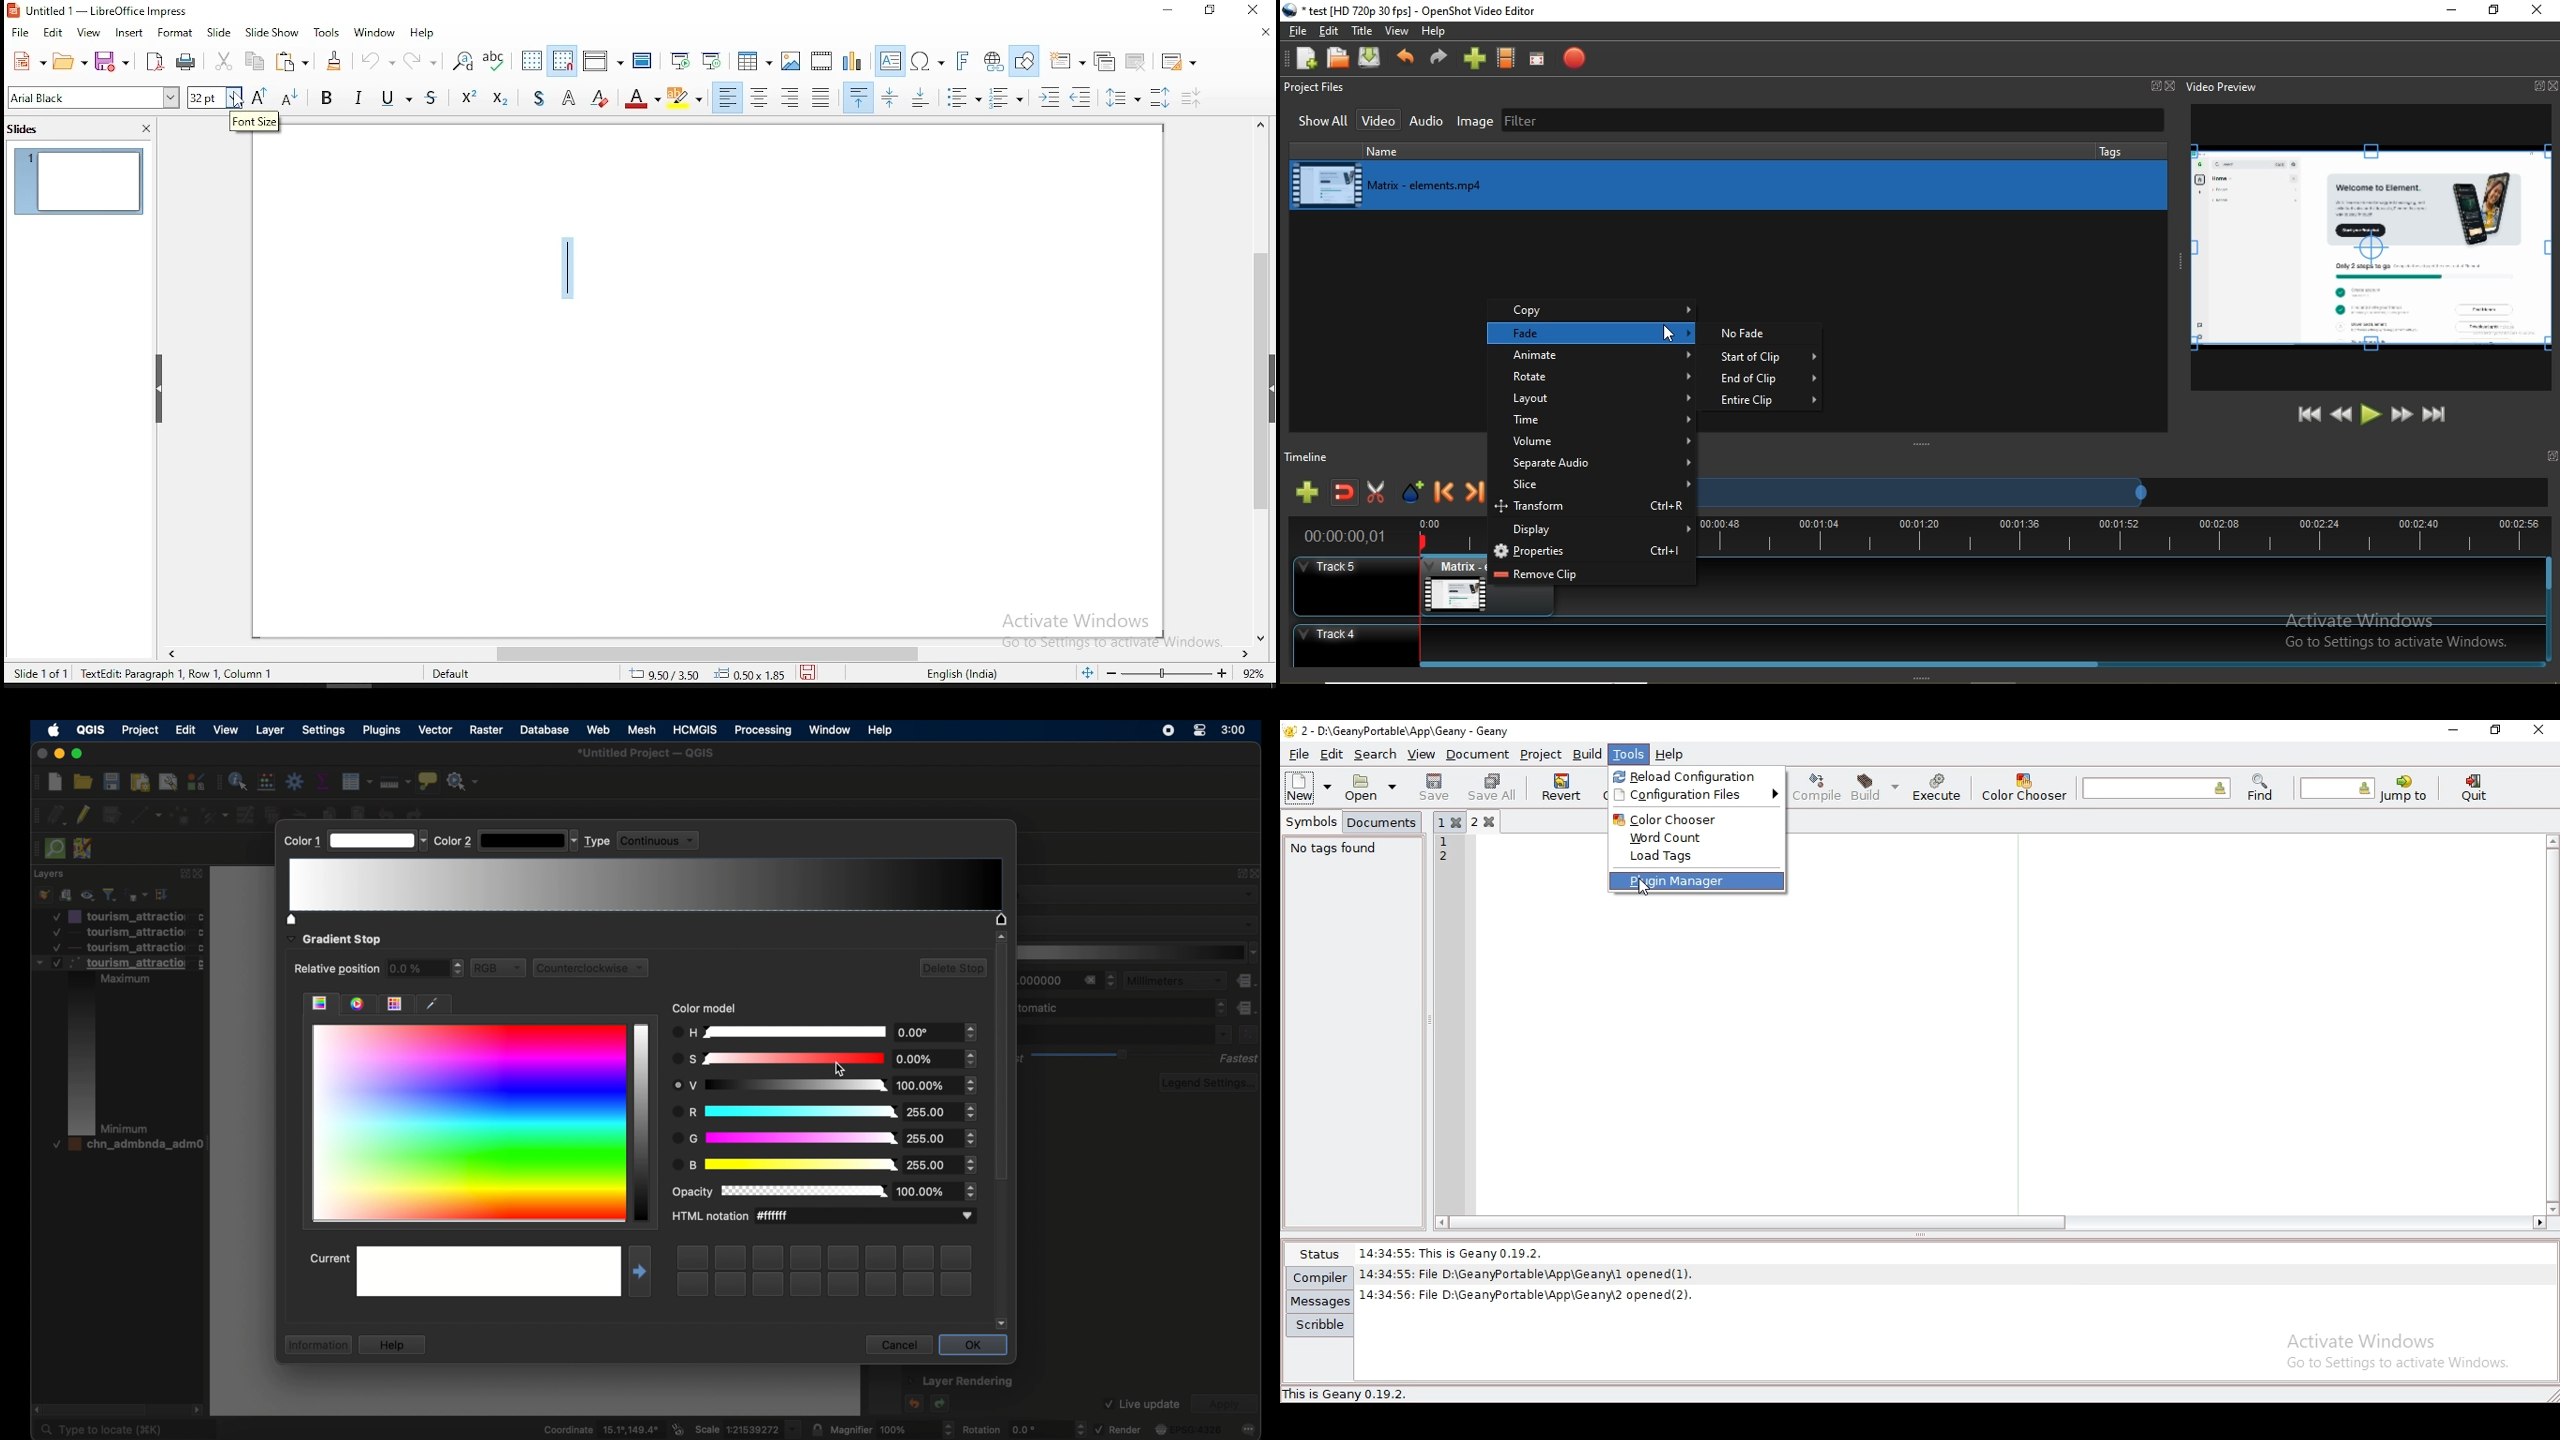 The image size is (2576, 1456). I want to click on cursor, so click(1670, 335).